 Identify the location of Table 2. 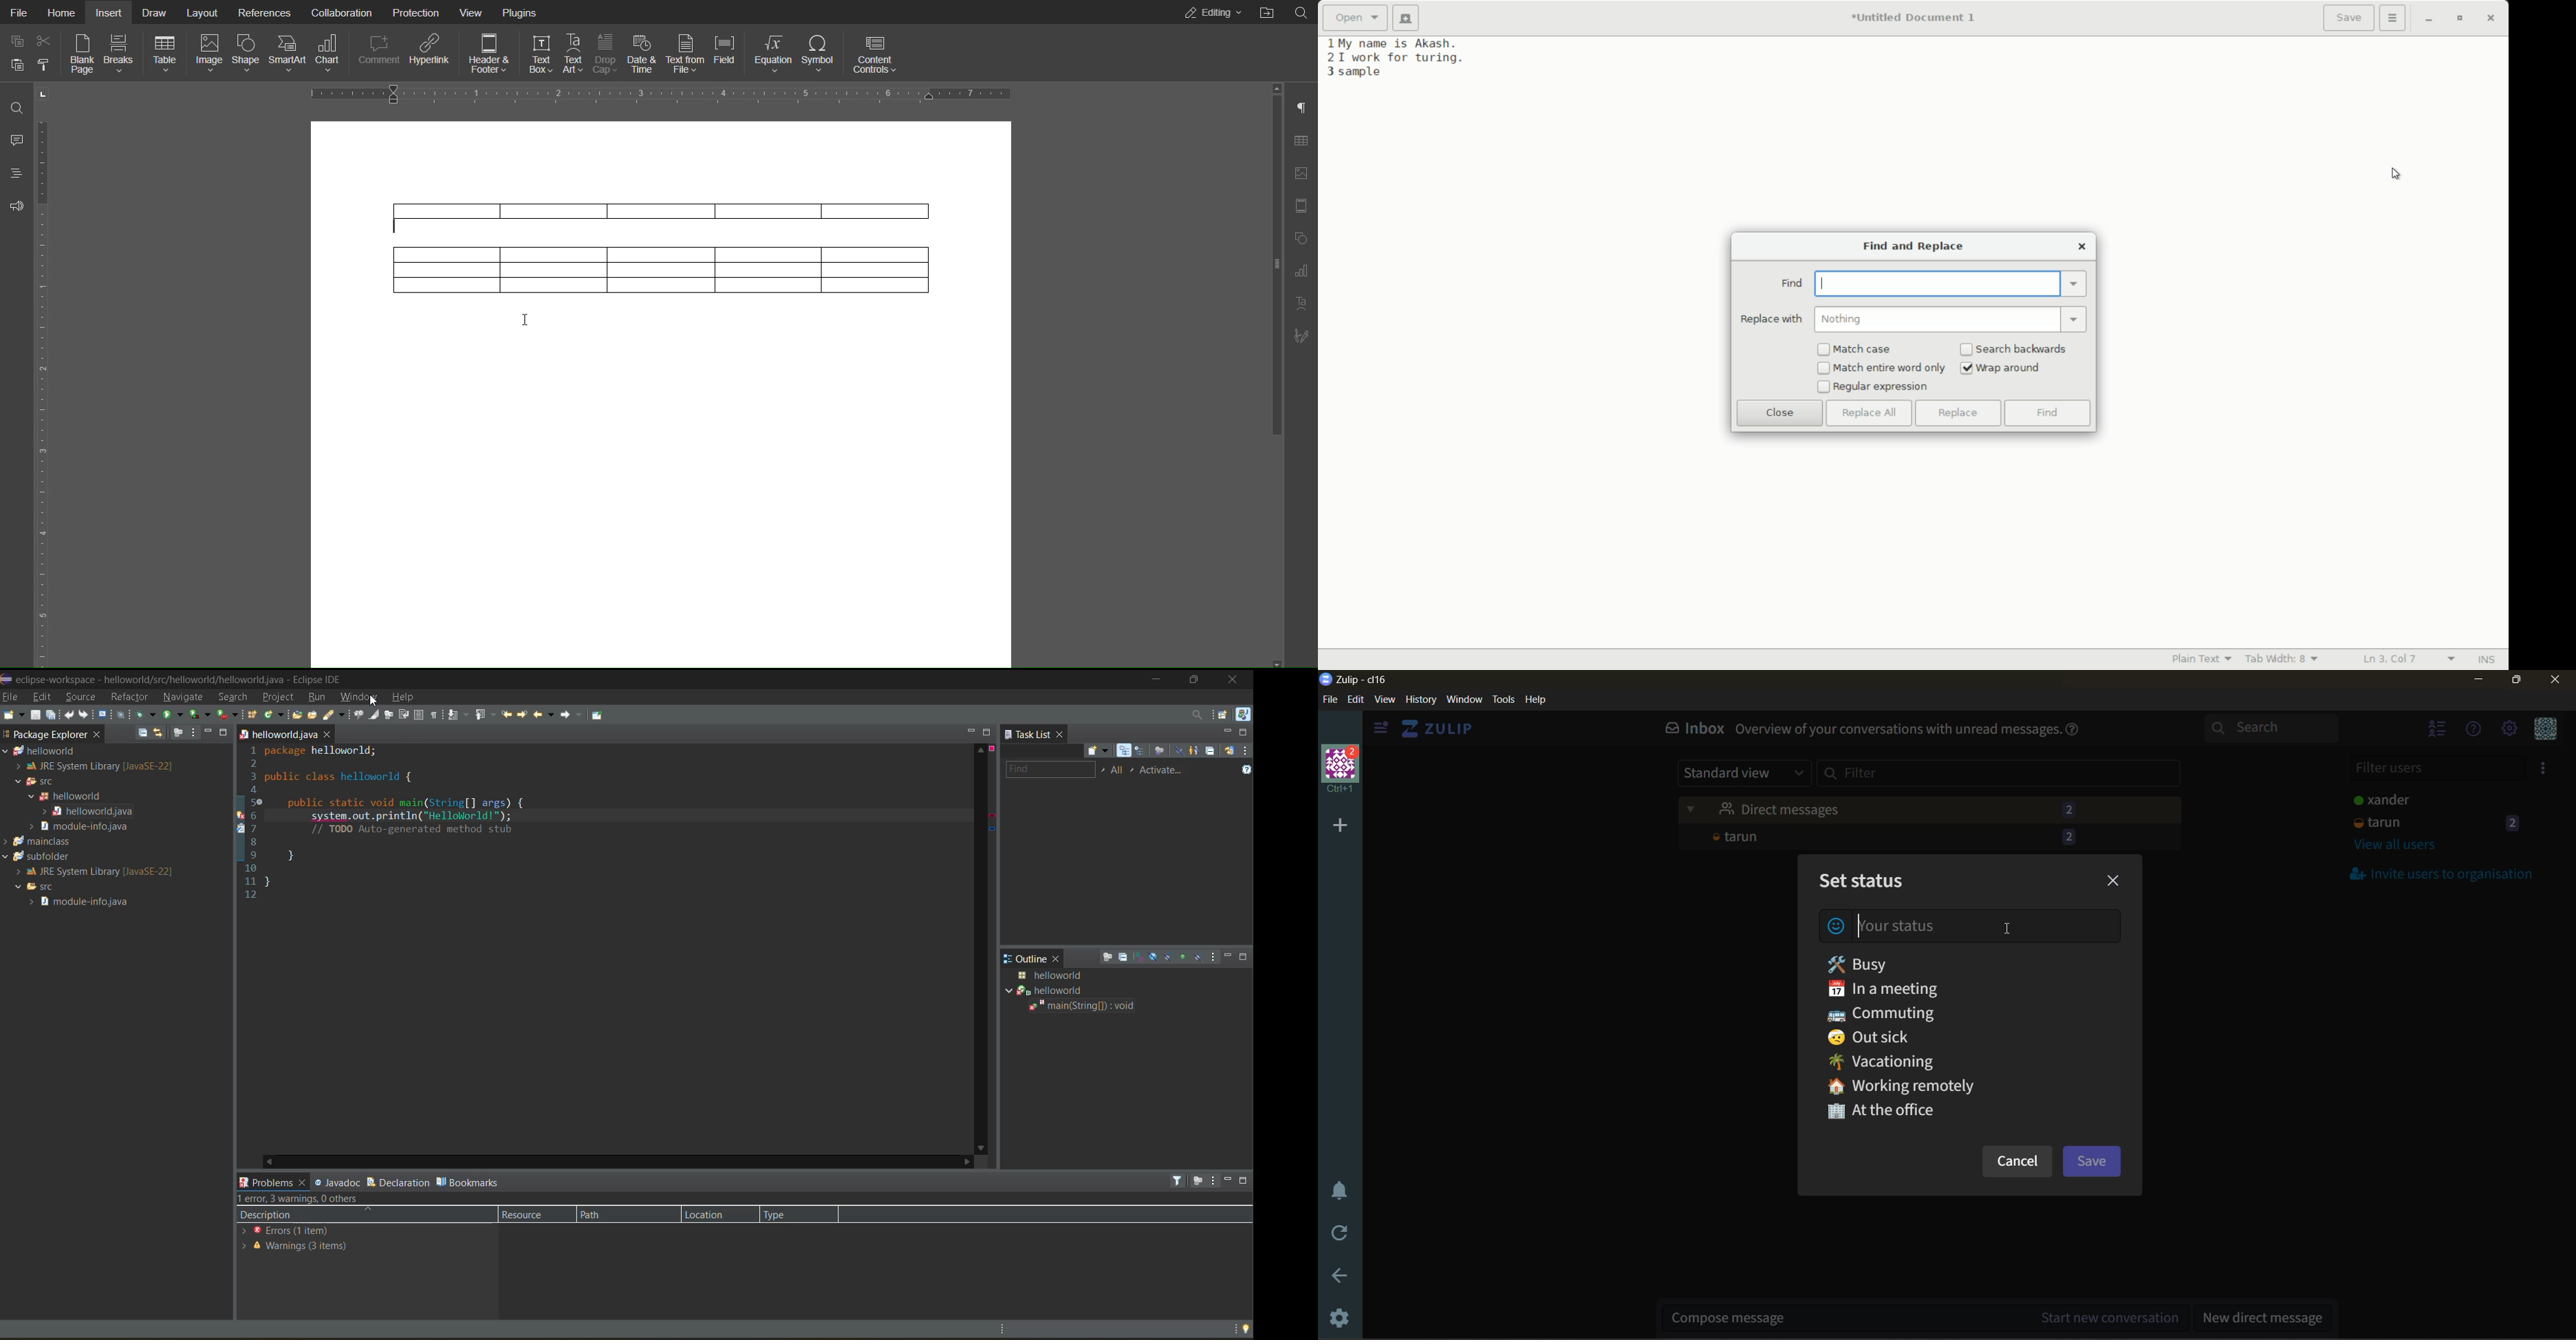
(663, 275).